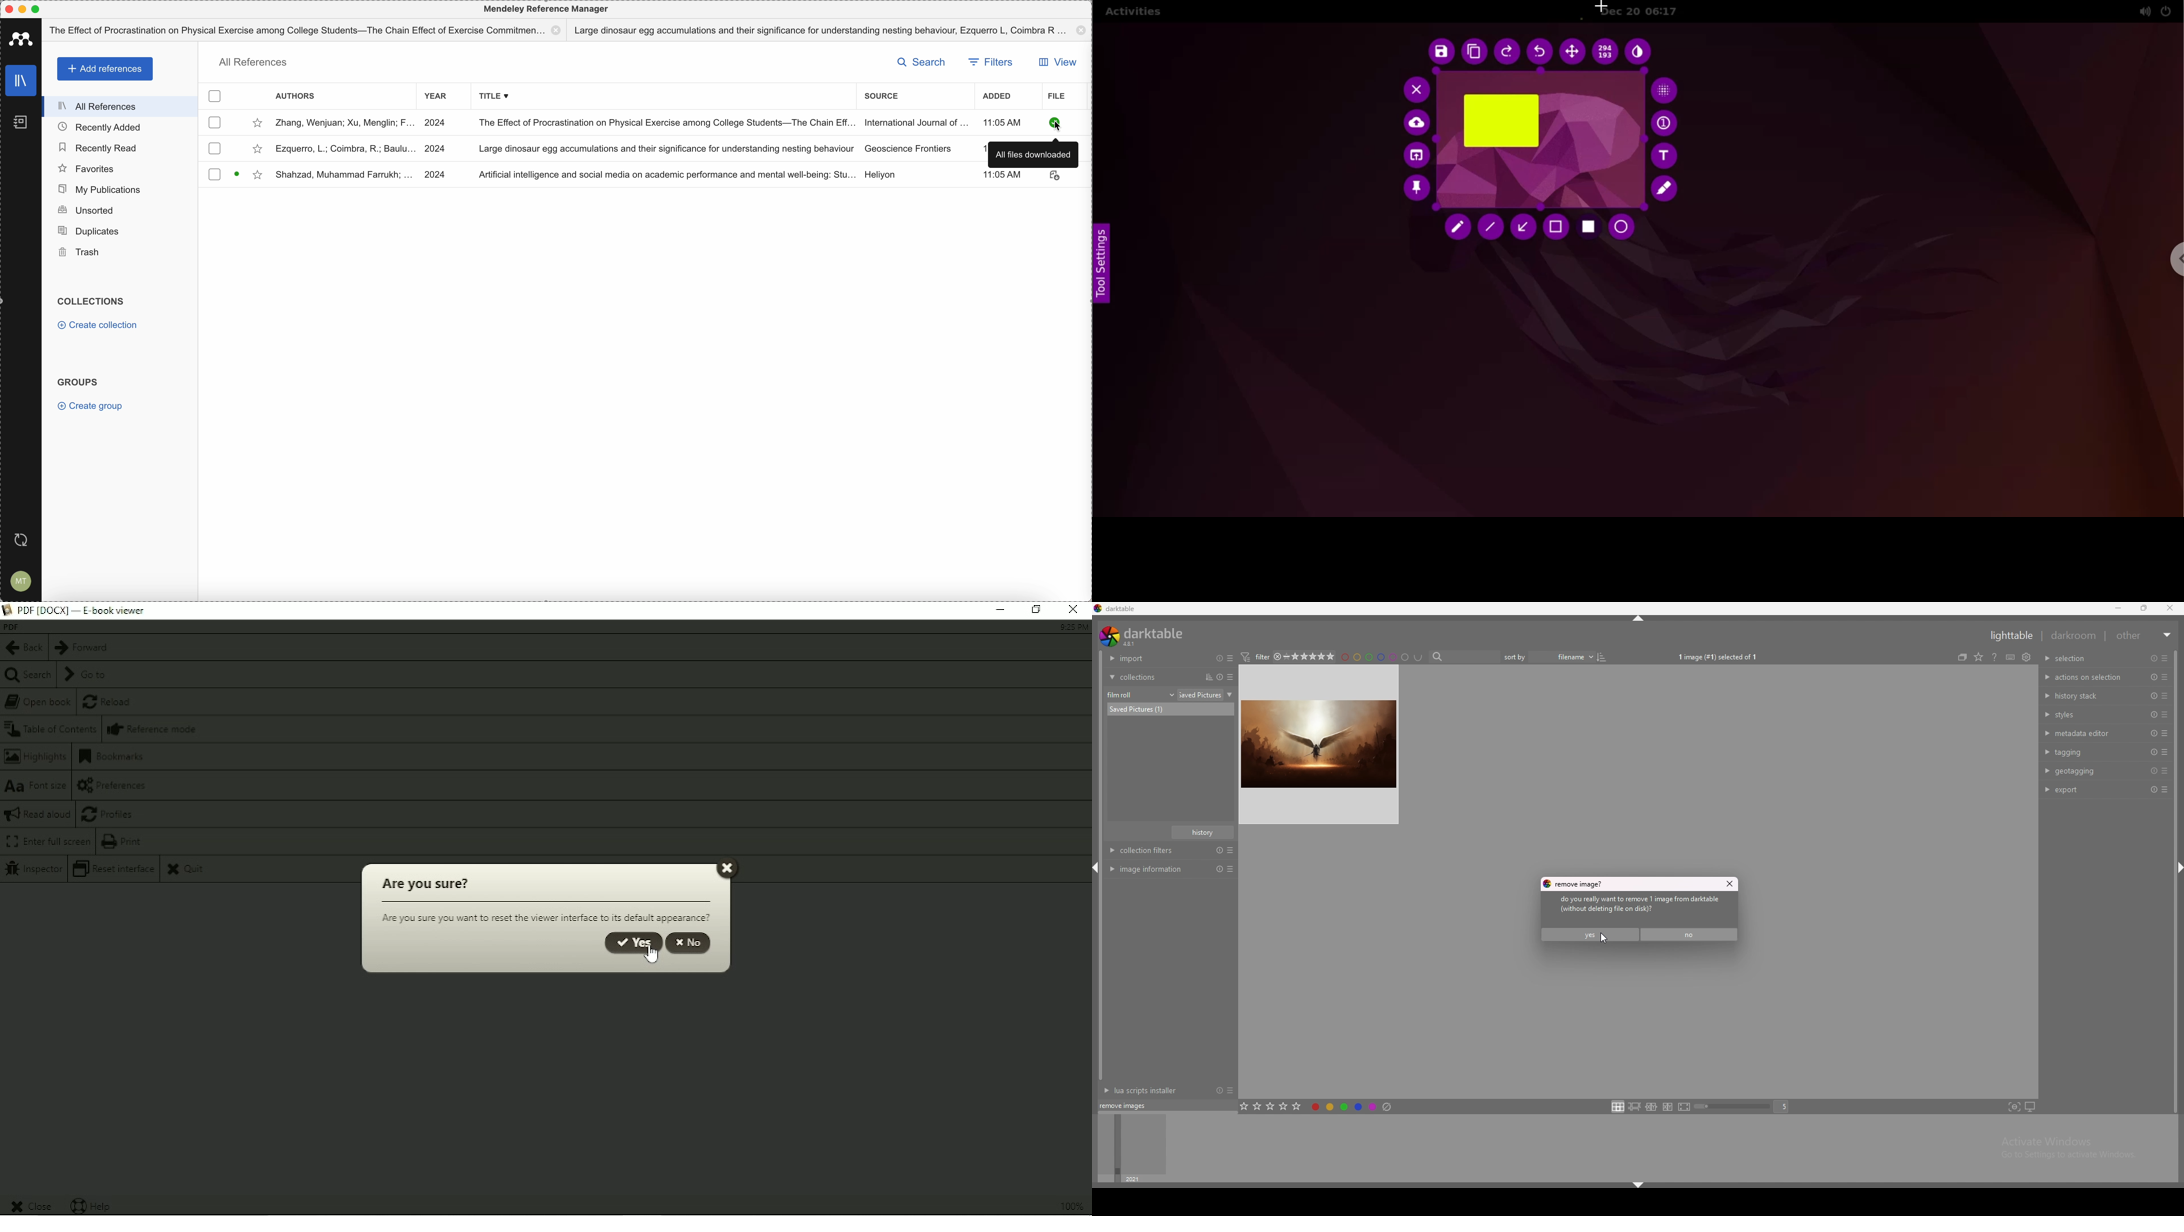  Describe the element at coordinates (109, 703) in the screenshot. I see `Reload` at that location.